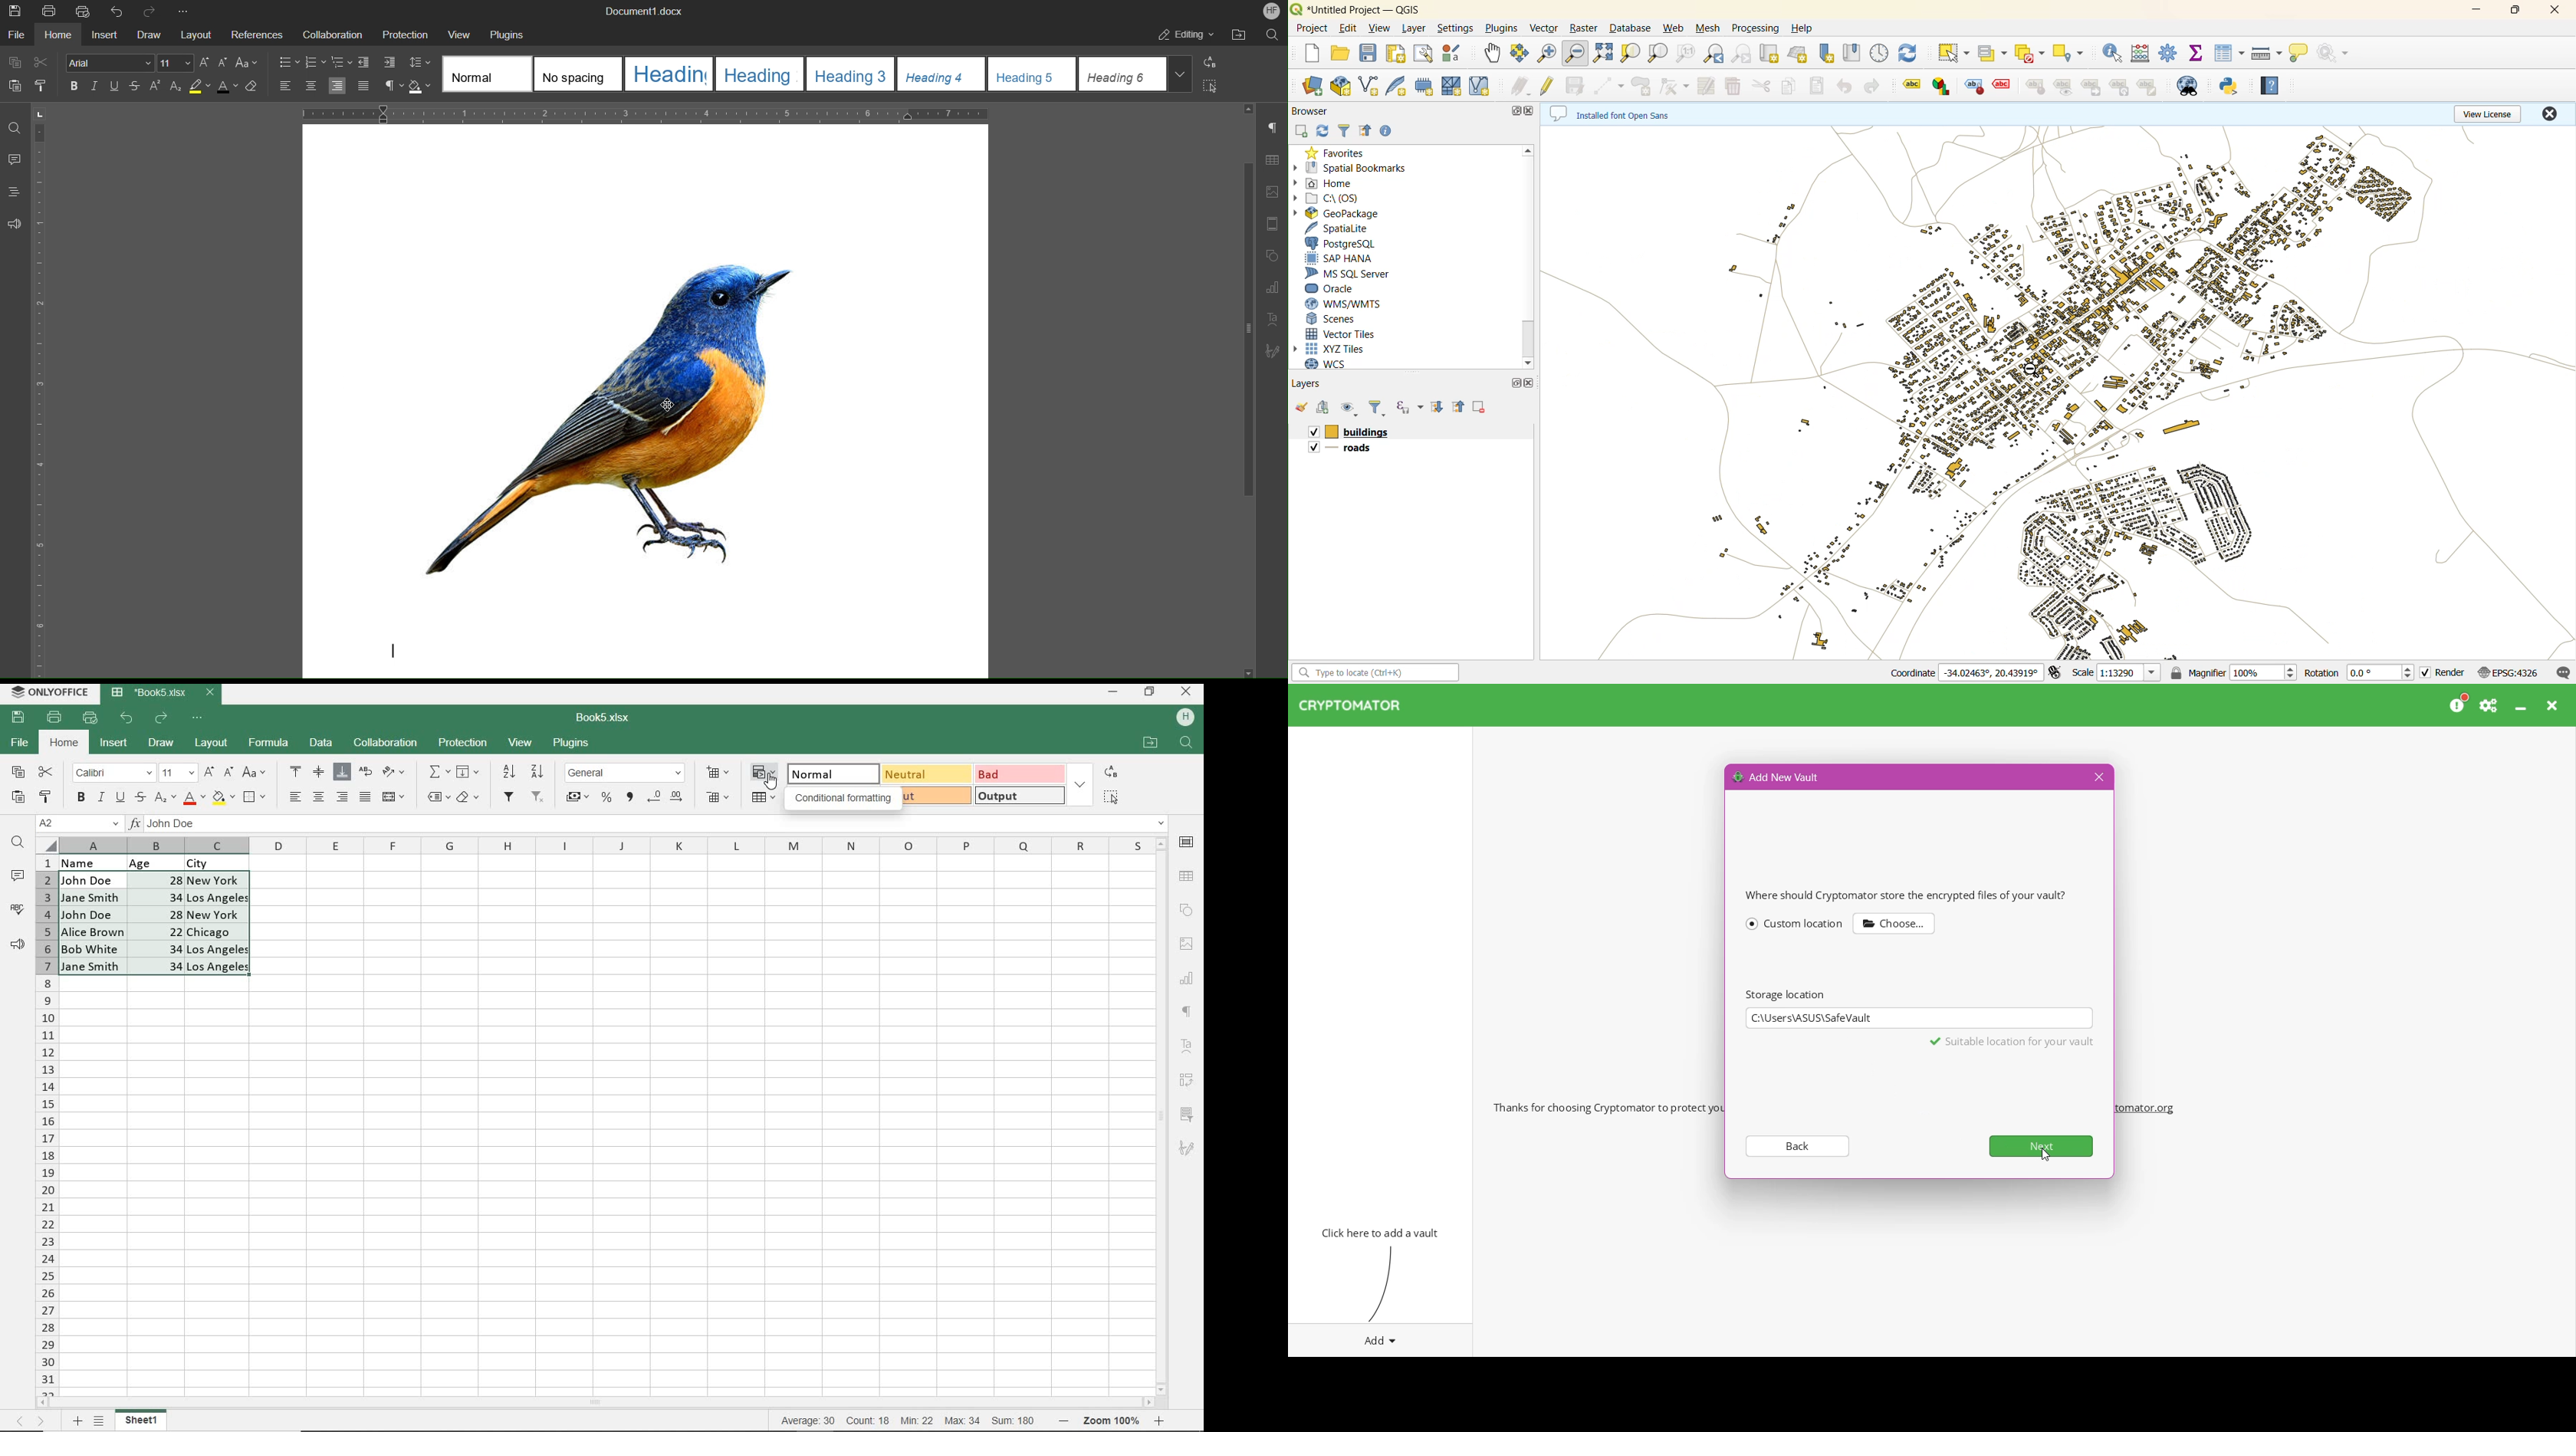 The width and height of the screenshot is (2576, 1456). I want to click on Italic, so click(95, 87).